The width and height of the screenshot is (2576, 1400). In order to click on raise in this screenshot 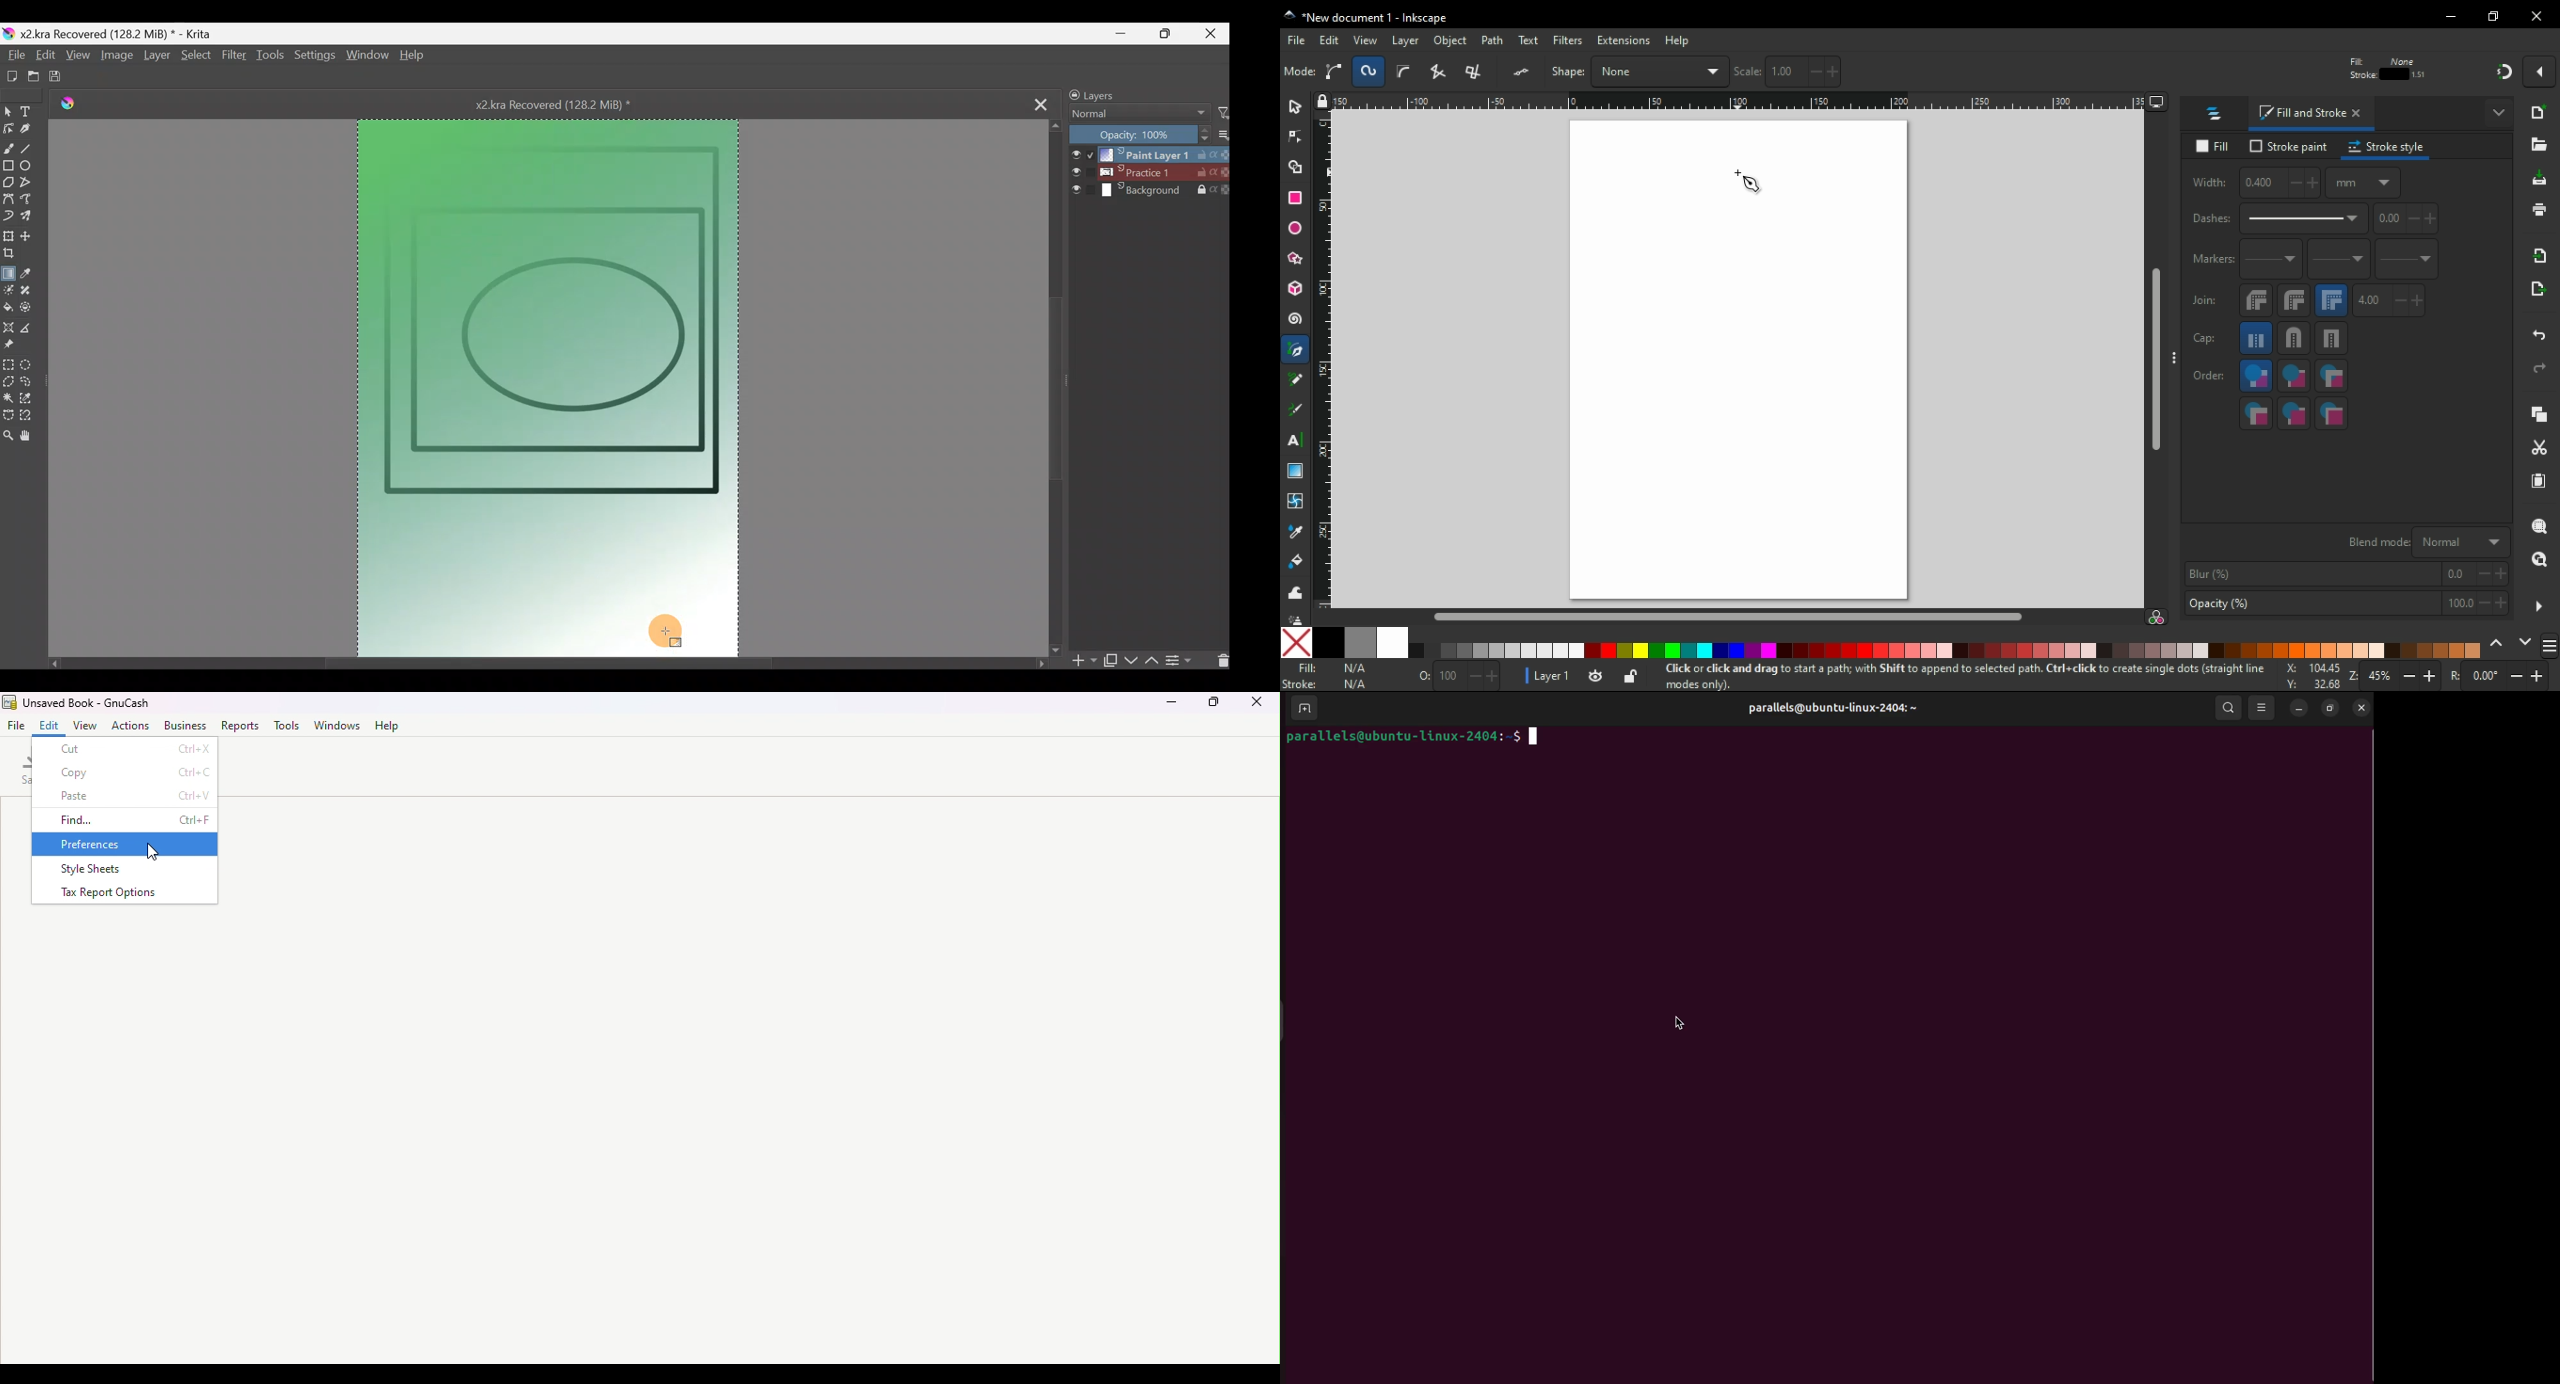, I will do `click(1639, 71)`.